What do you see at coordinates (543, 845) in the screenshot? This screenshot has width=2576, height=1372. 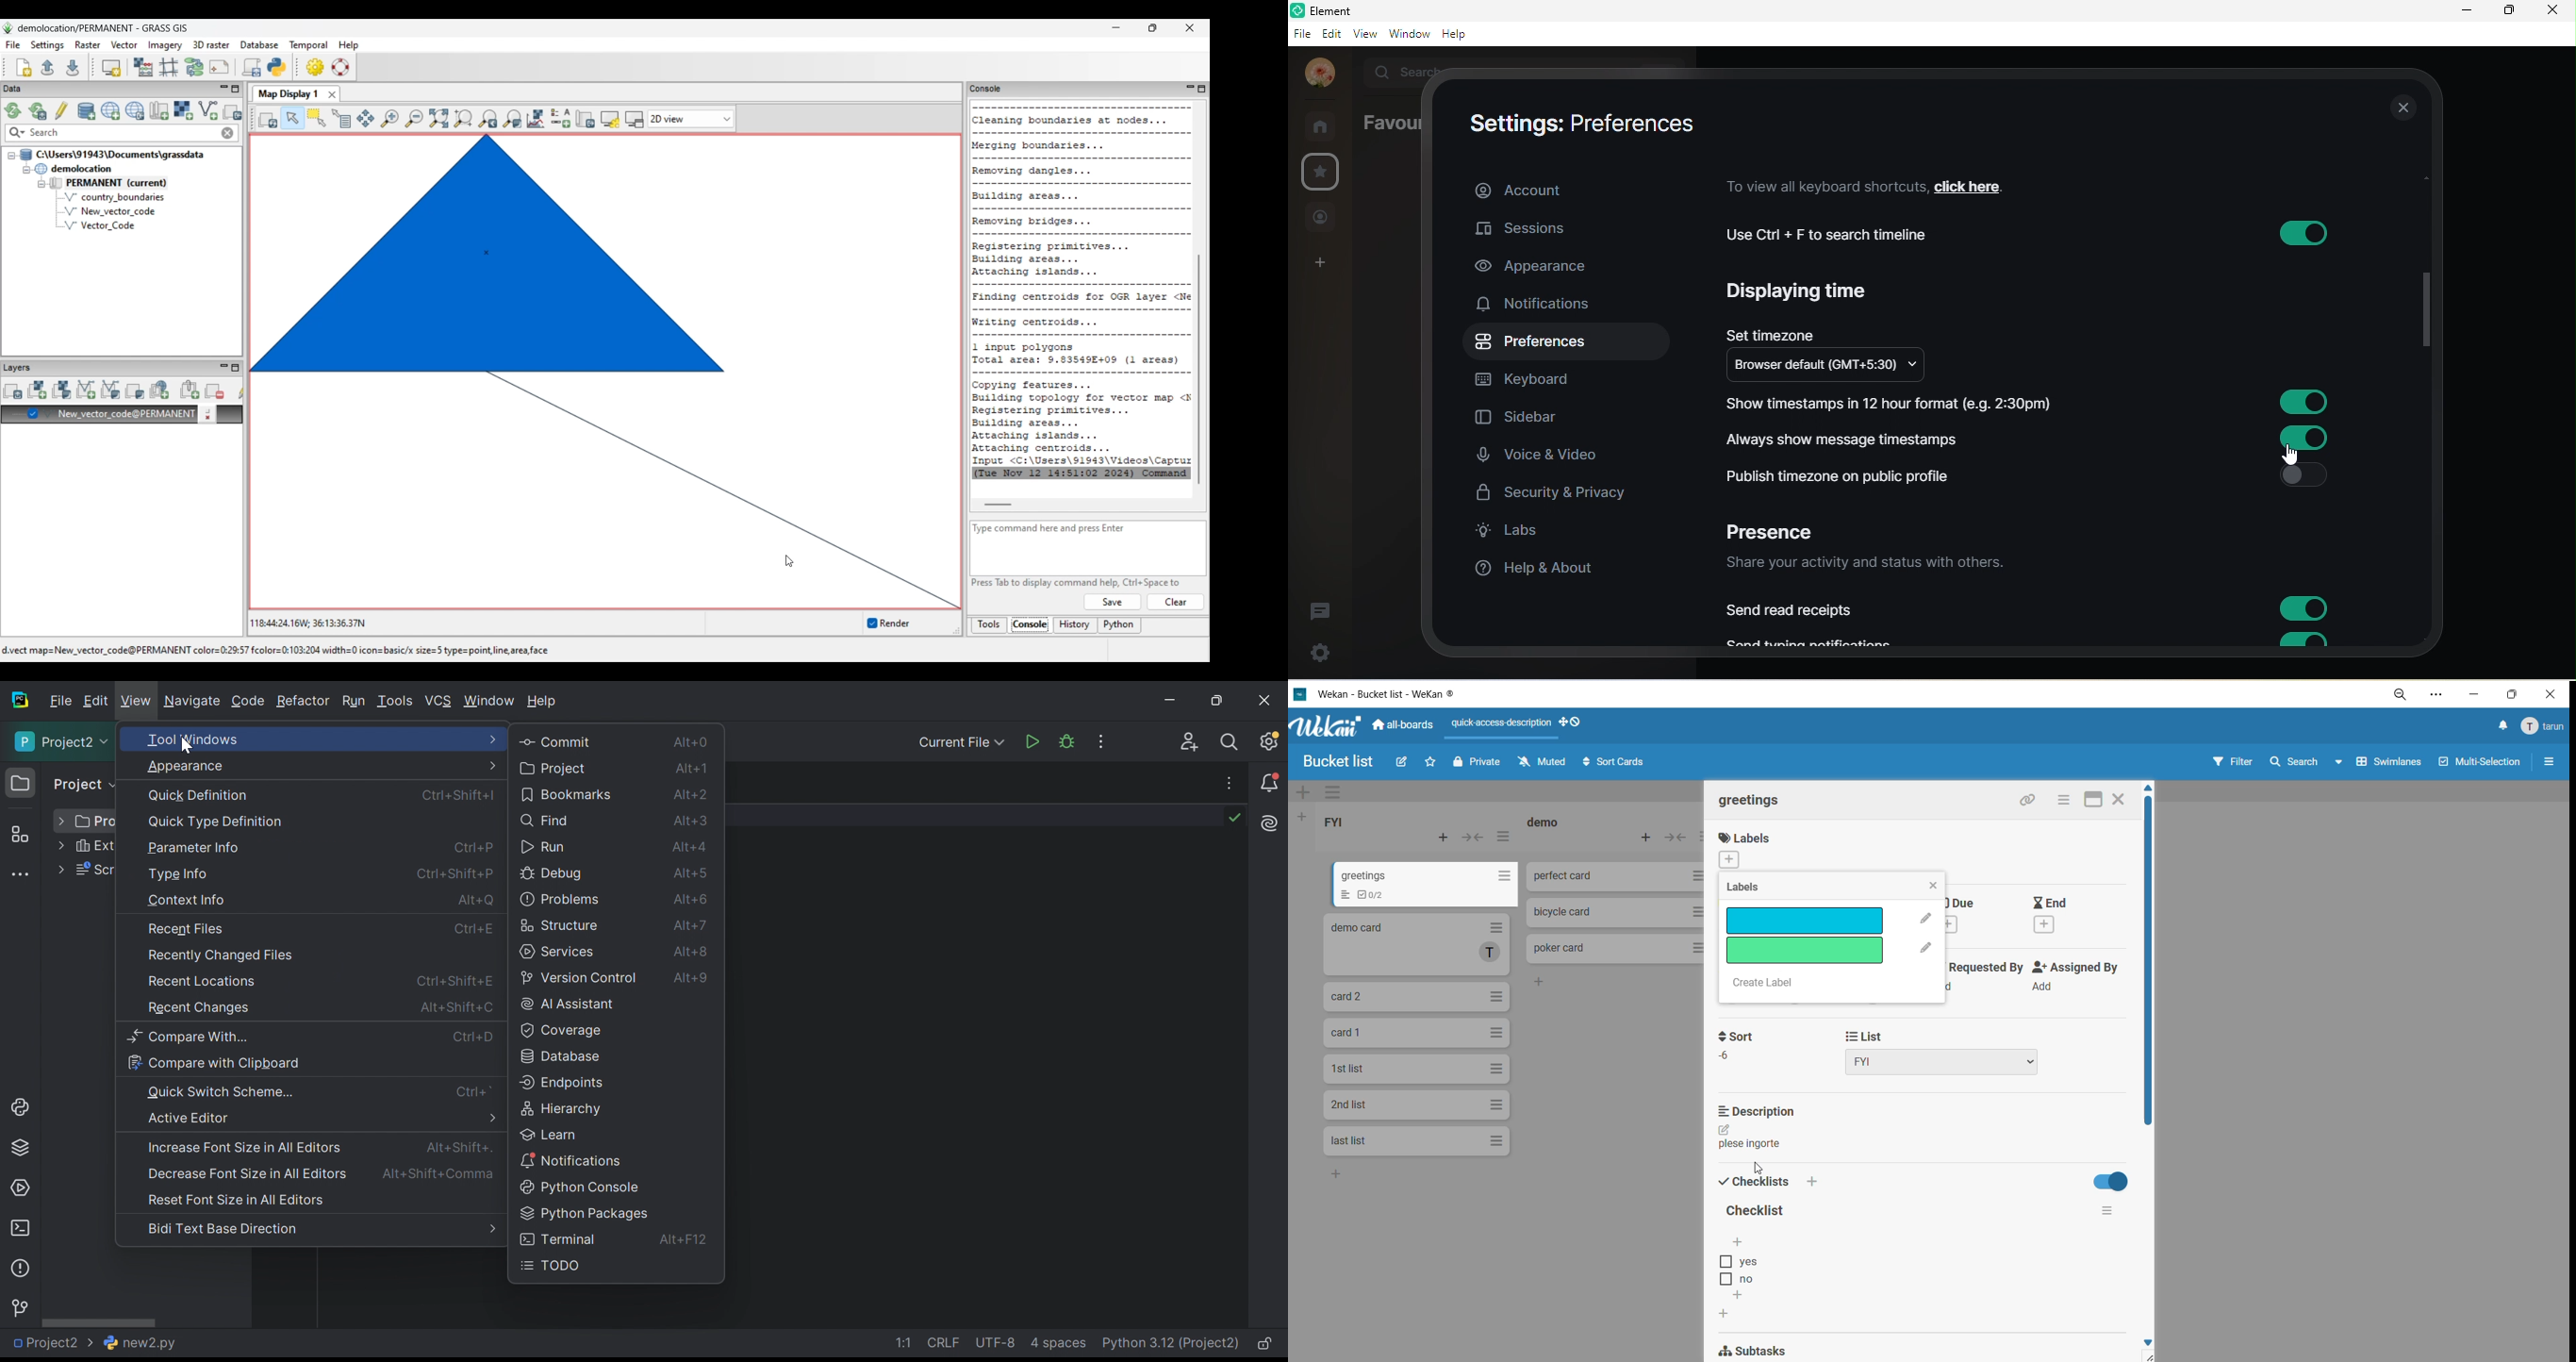 I see `Run` at bounding box center [543, 845].